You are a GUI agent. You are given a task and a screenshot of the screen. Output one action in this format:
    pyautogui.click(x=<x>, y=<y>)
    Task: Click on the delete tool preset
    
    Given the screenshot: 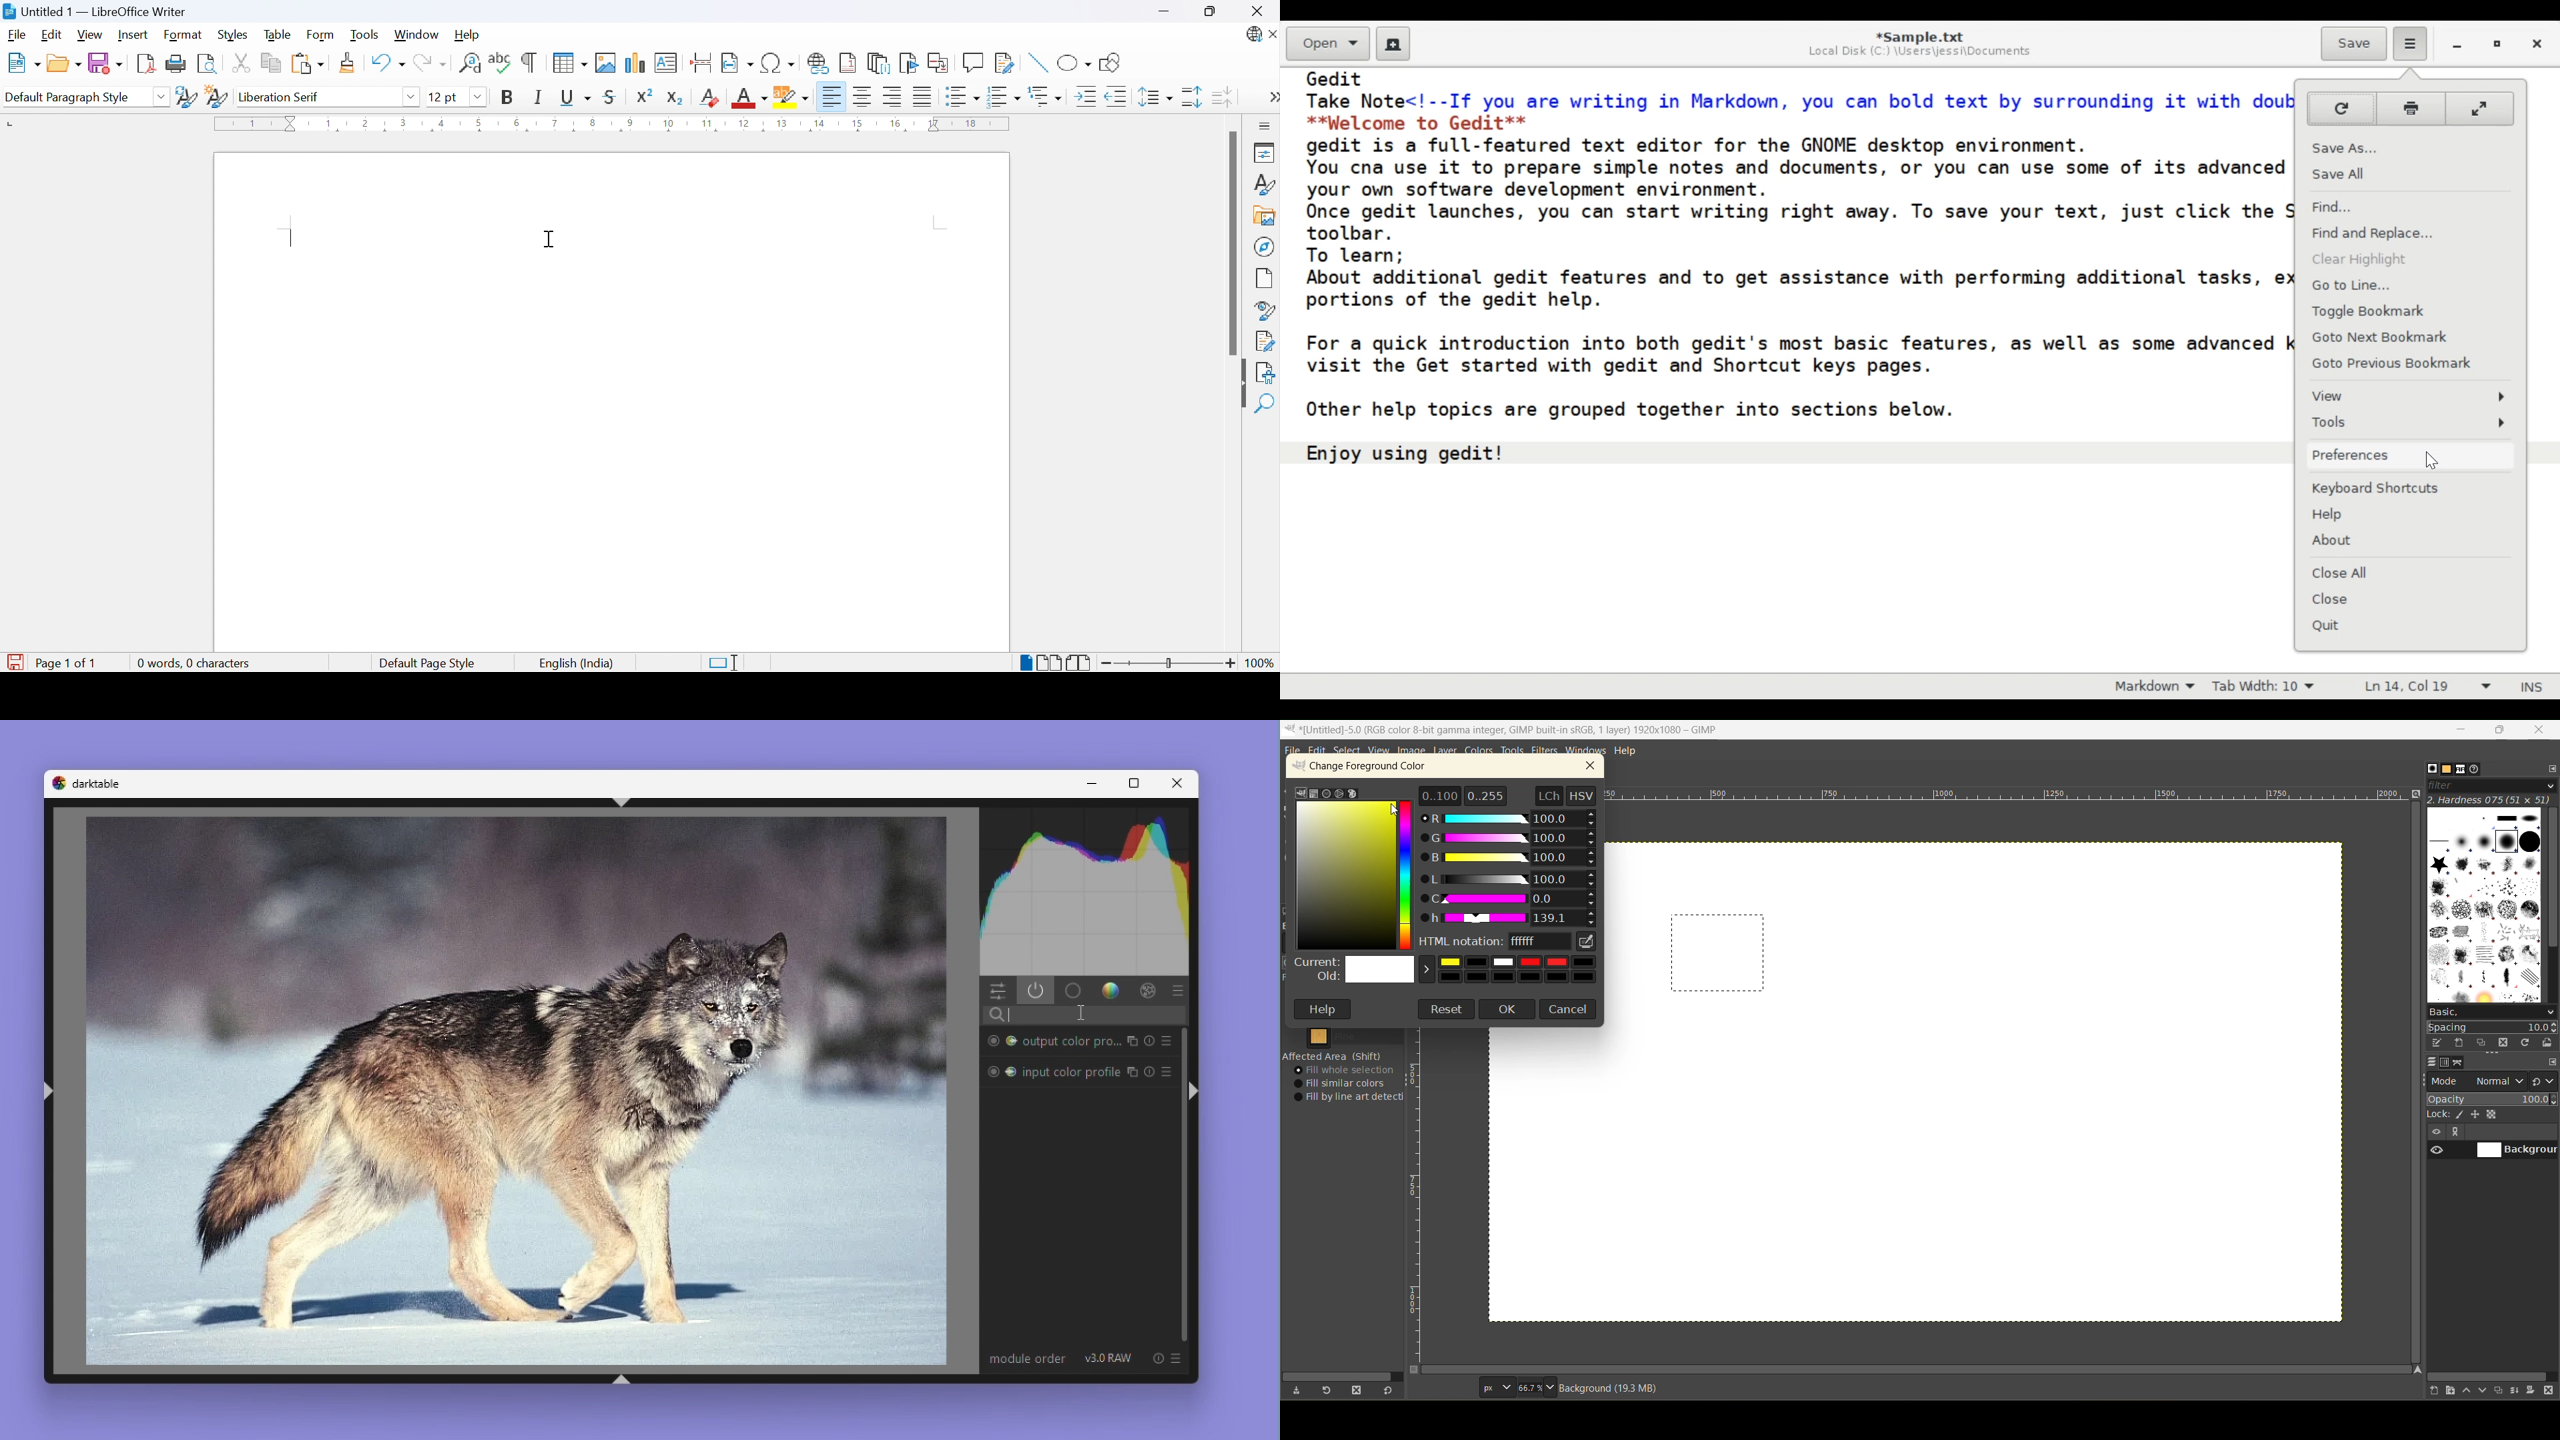 What is the action you would take?
    pyautogui.click(x=1360, y=1389)
    